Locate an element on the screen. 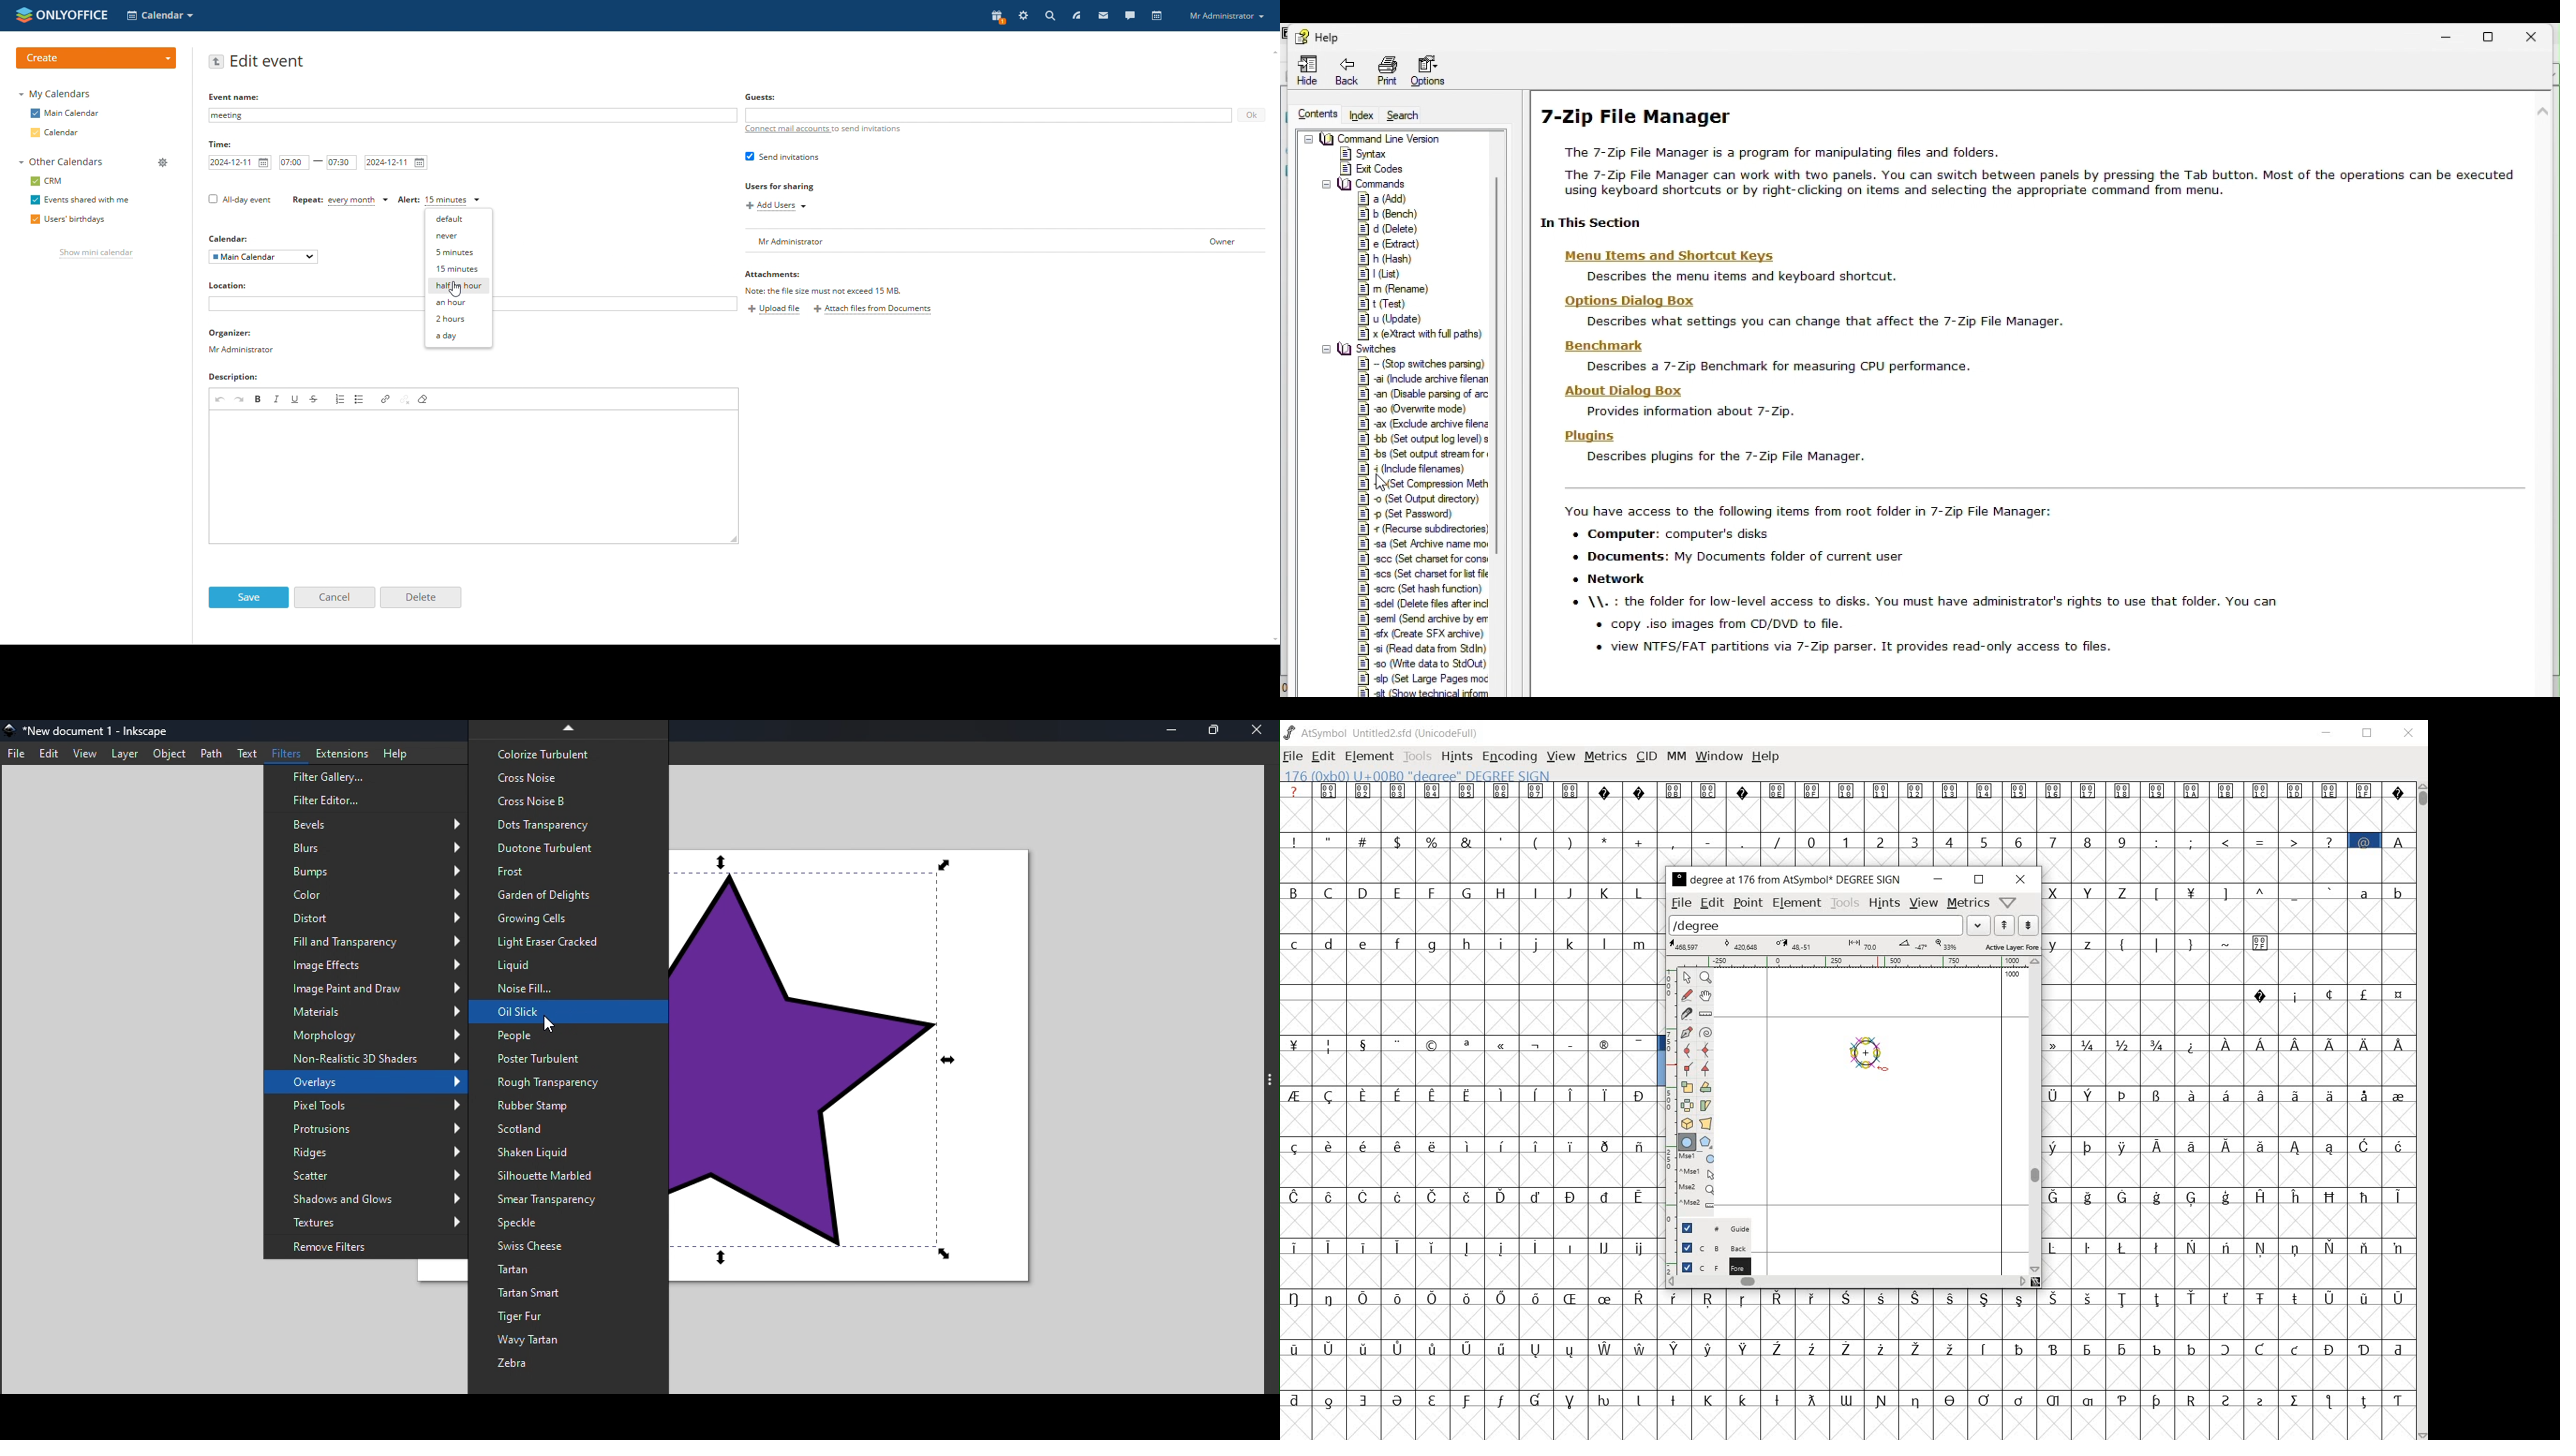   is located at coordinates (2232, 1119).